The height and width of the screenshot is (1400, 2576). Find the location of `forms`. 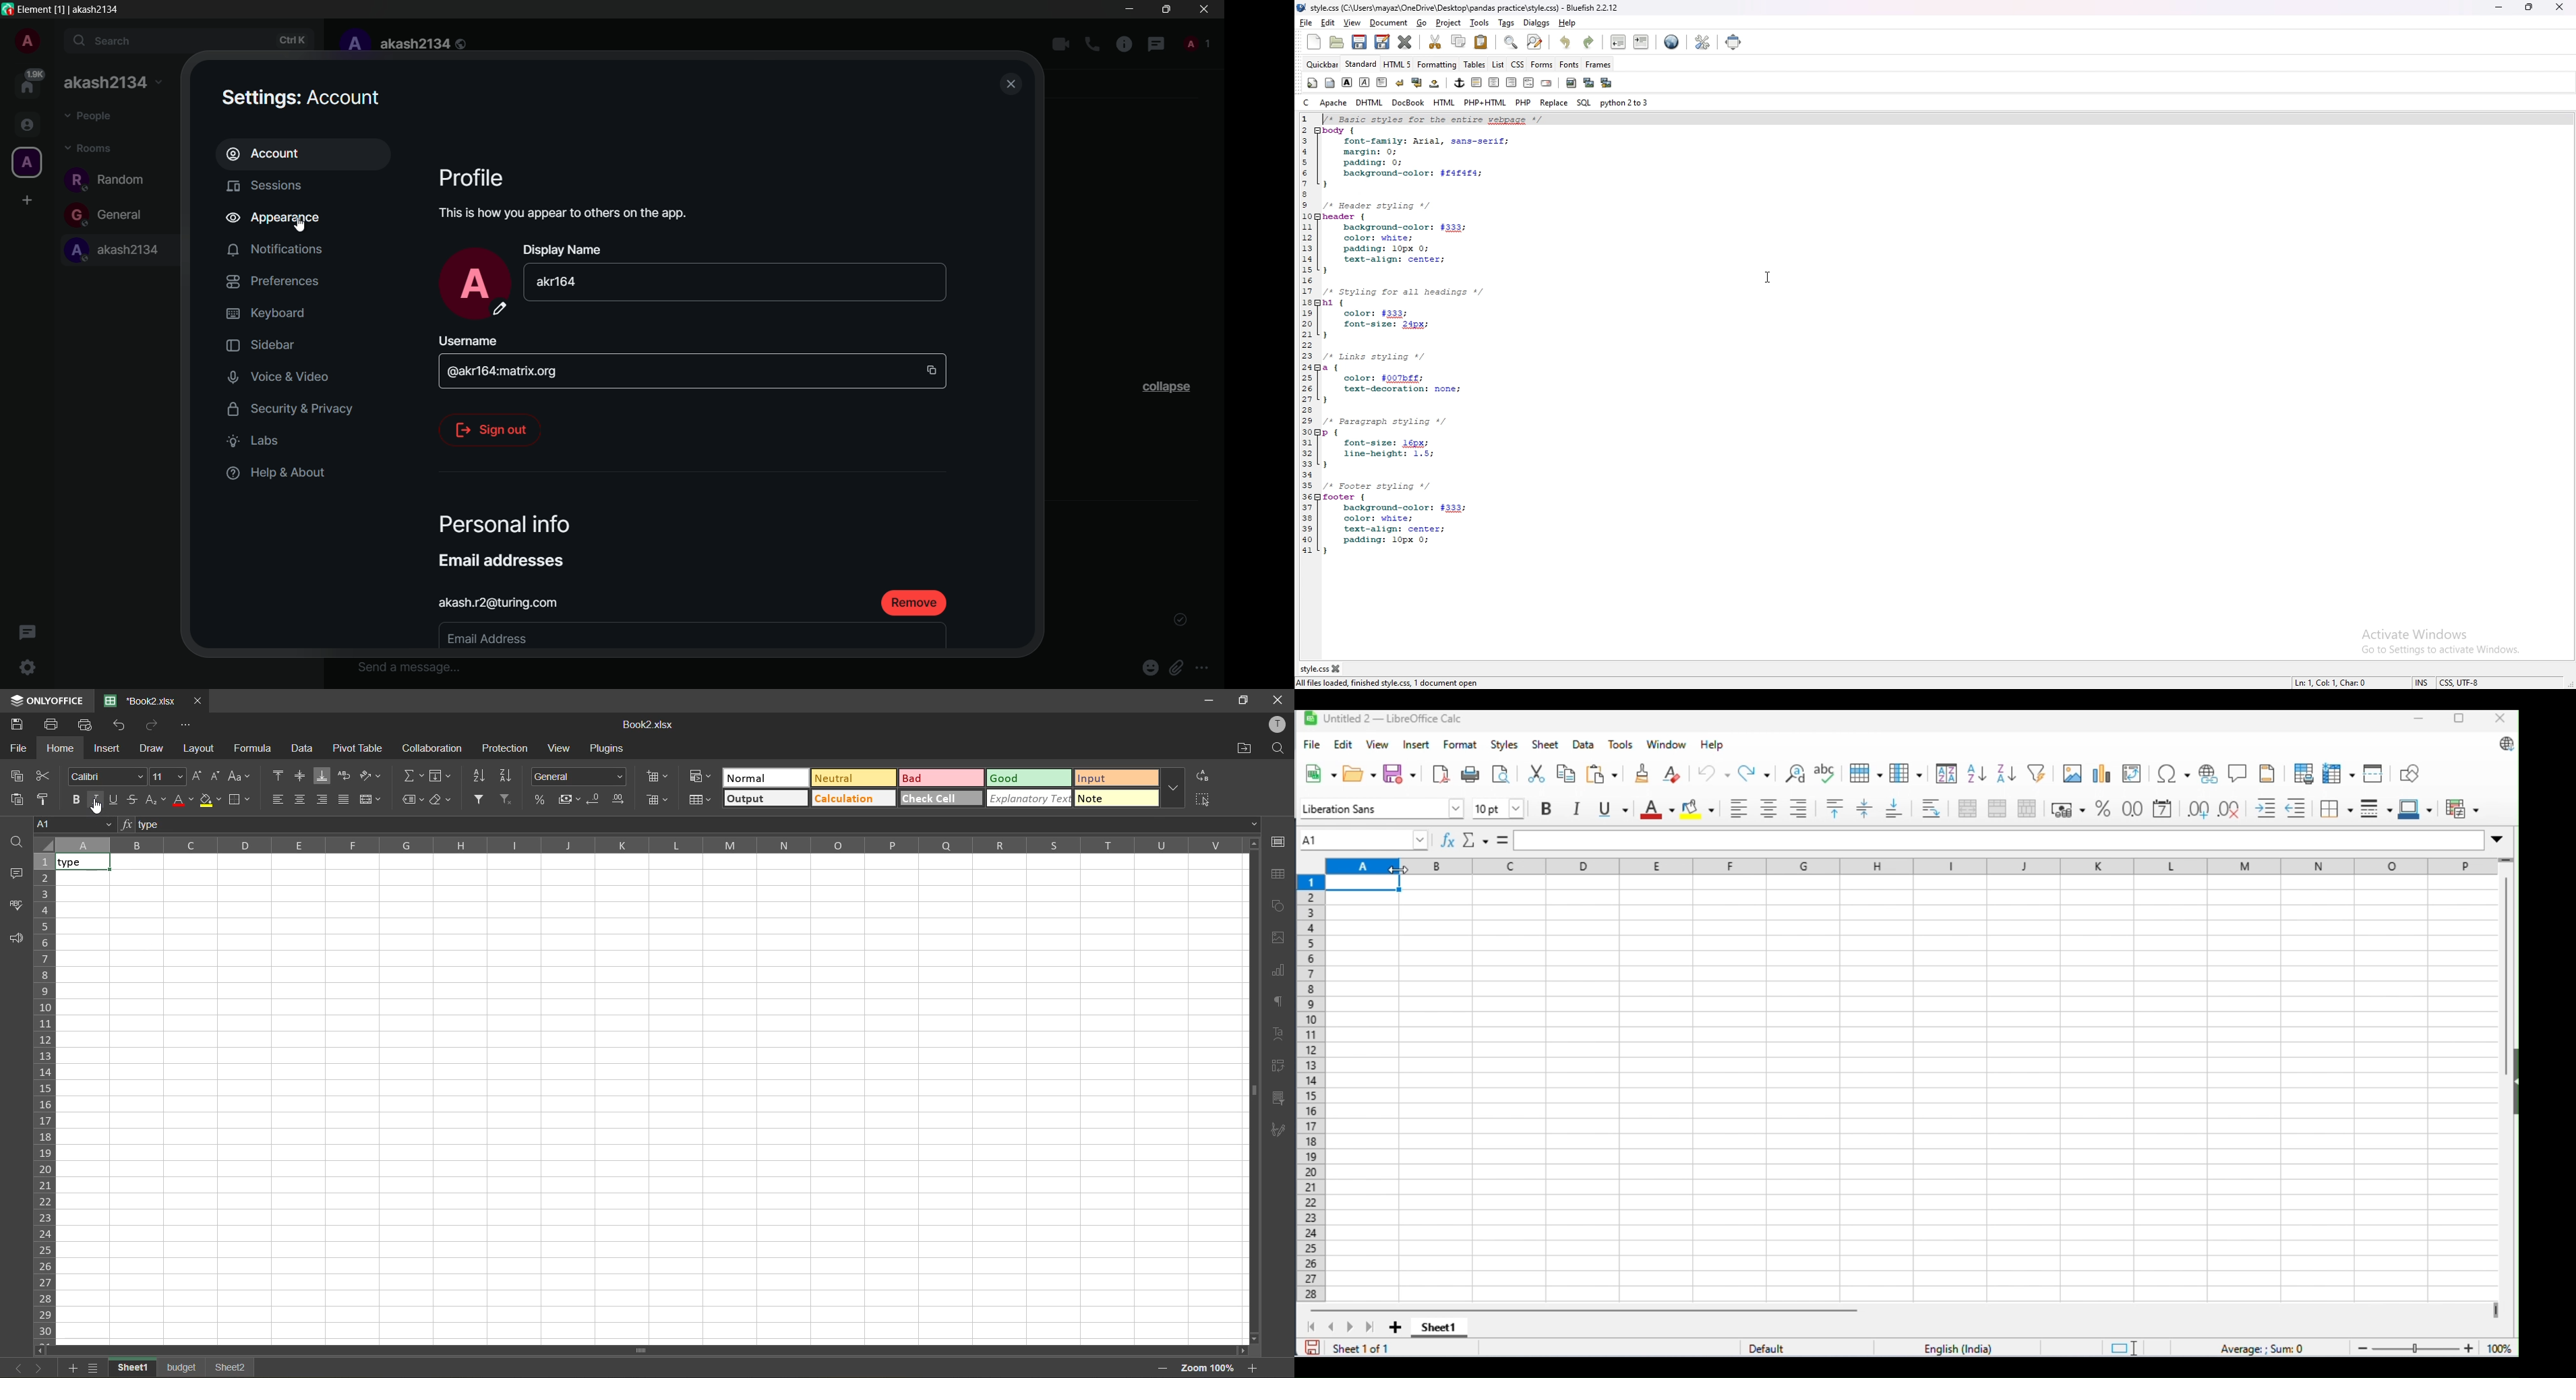

forms is located at coordinates (1542, 64).